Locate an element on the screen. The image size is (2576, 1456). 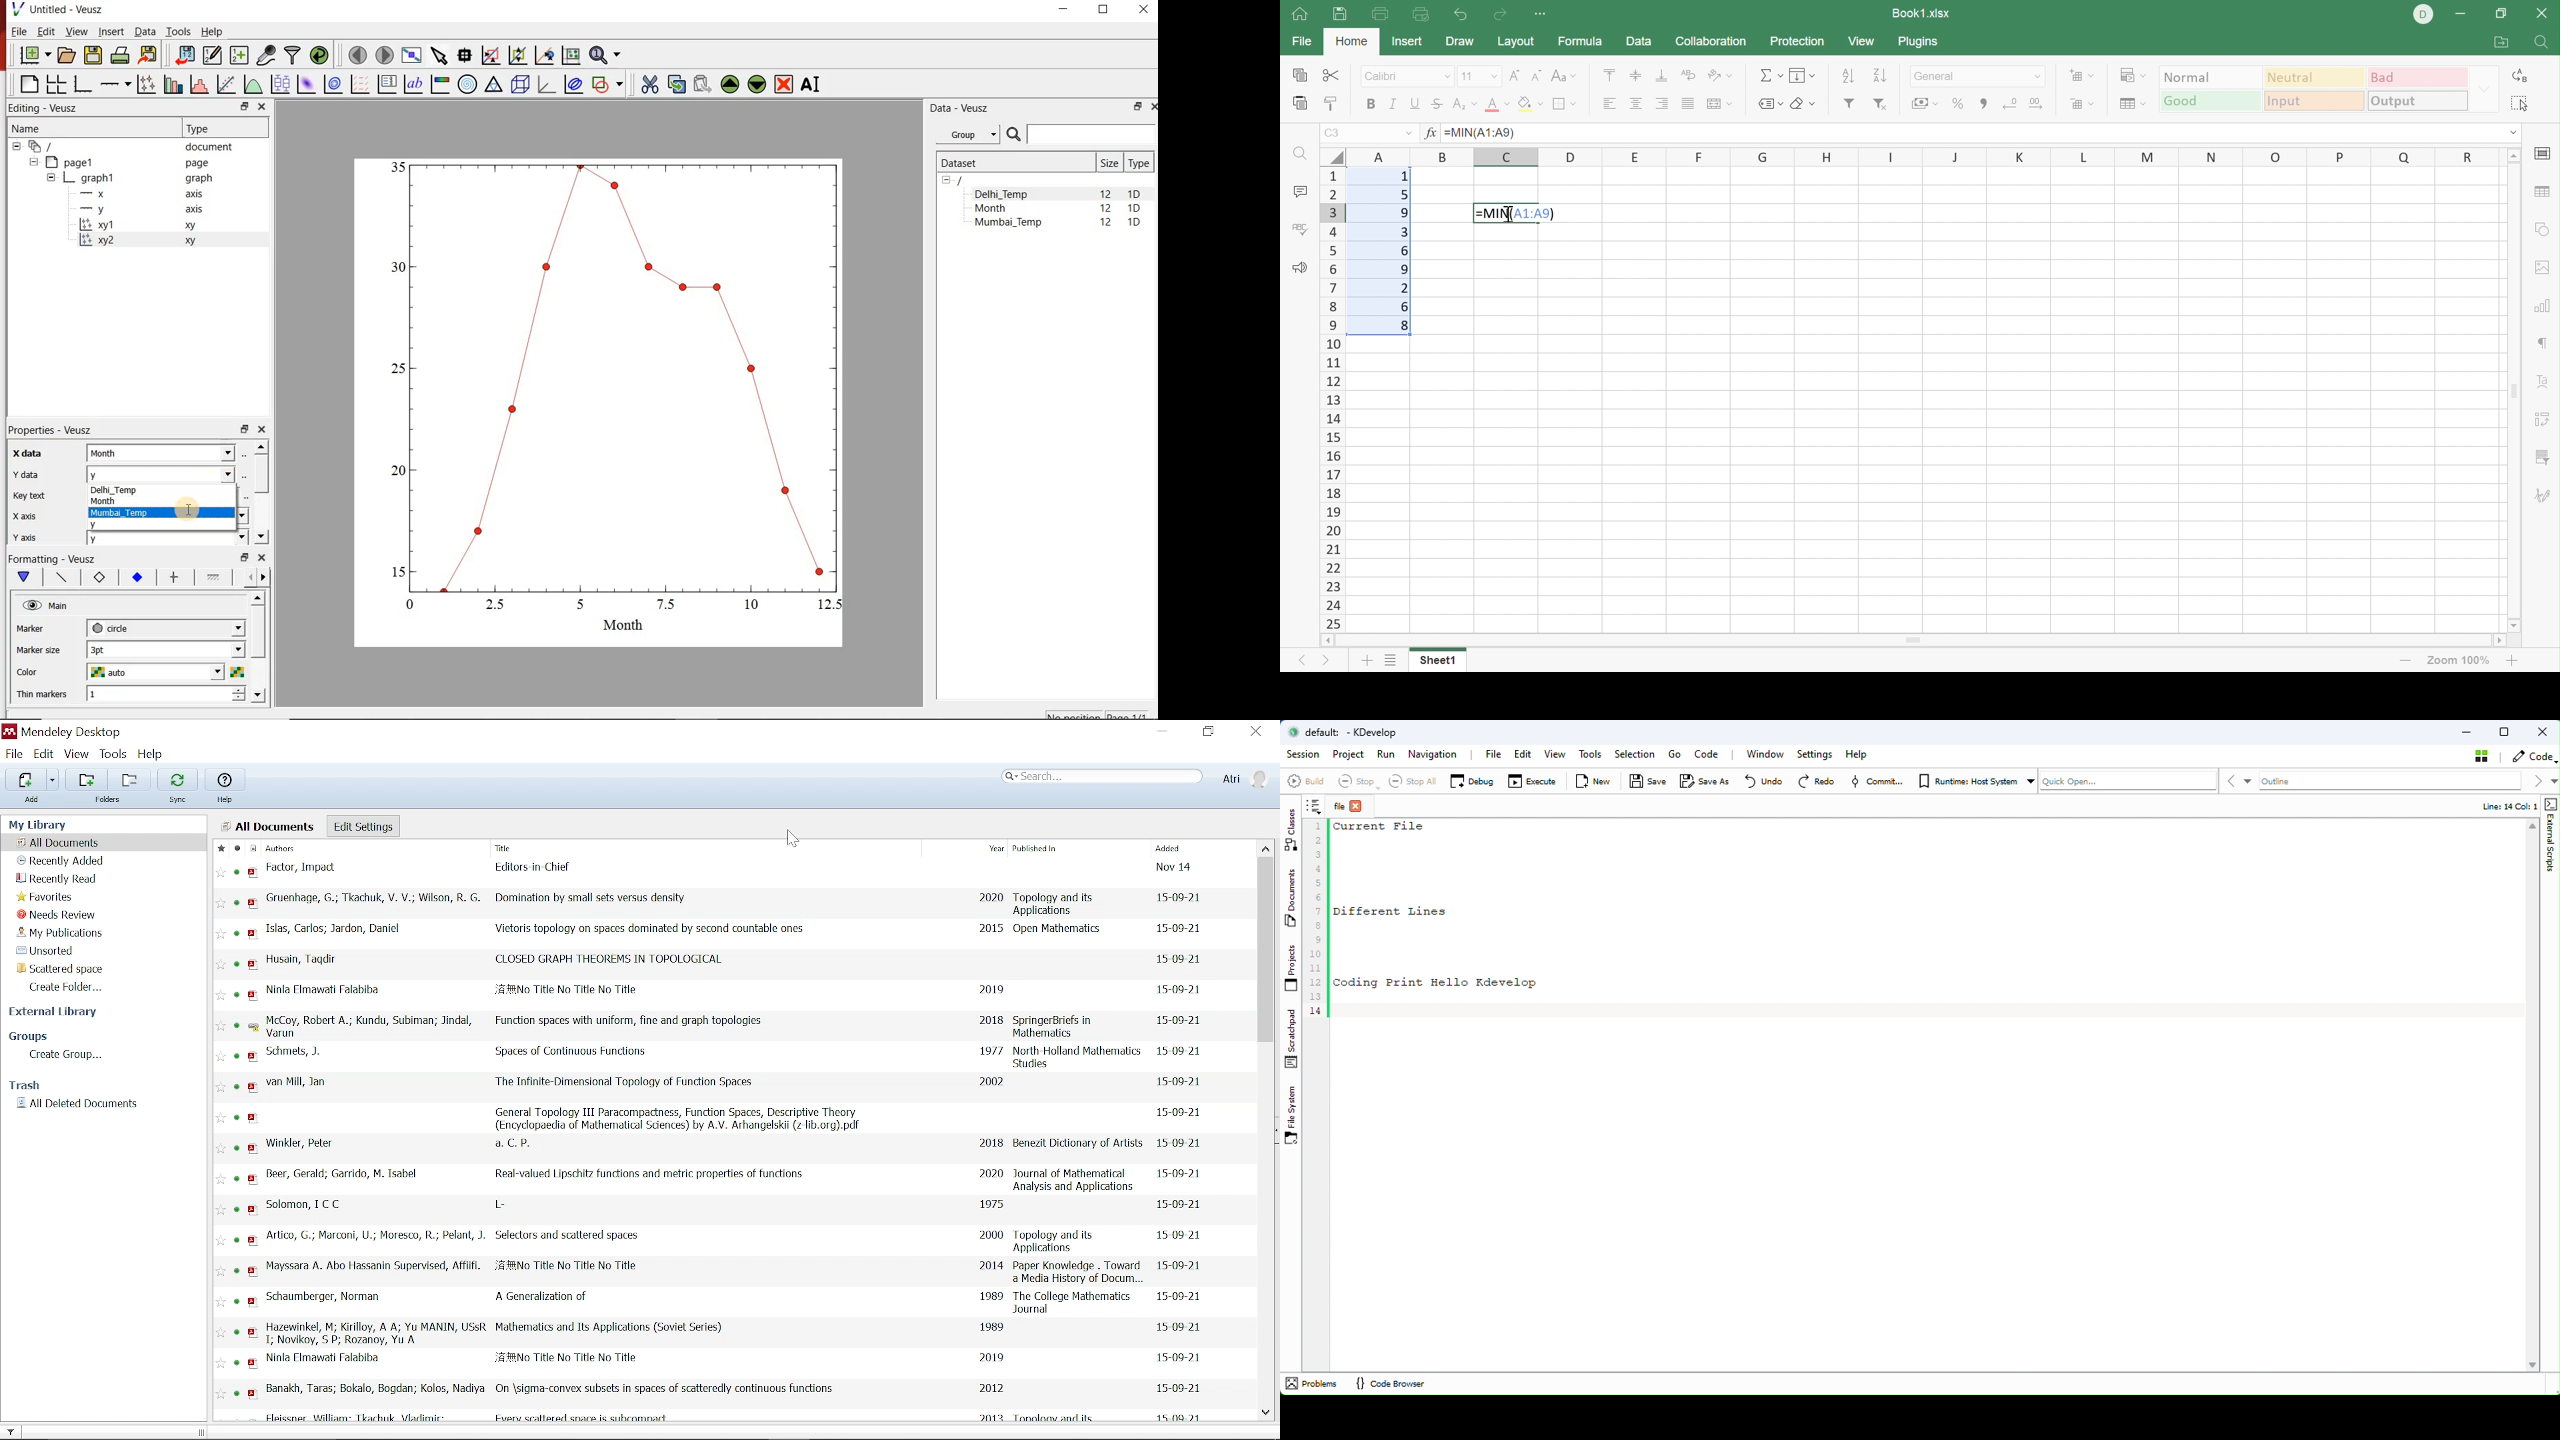
Data is located at coordinates (1639, 42).